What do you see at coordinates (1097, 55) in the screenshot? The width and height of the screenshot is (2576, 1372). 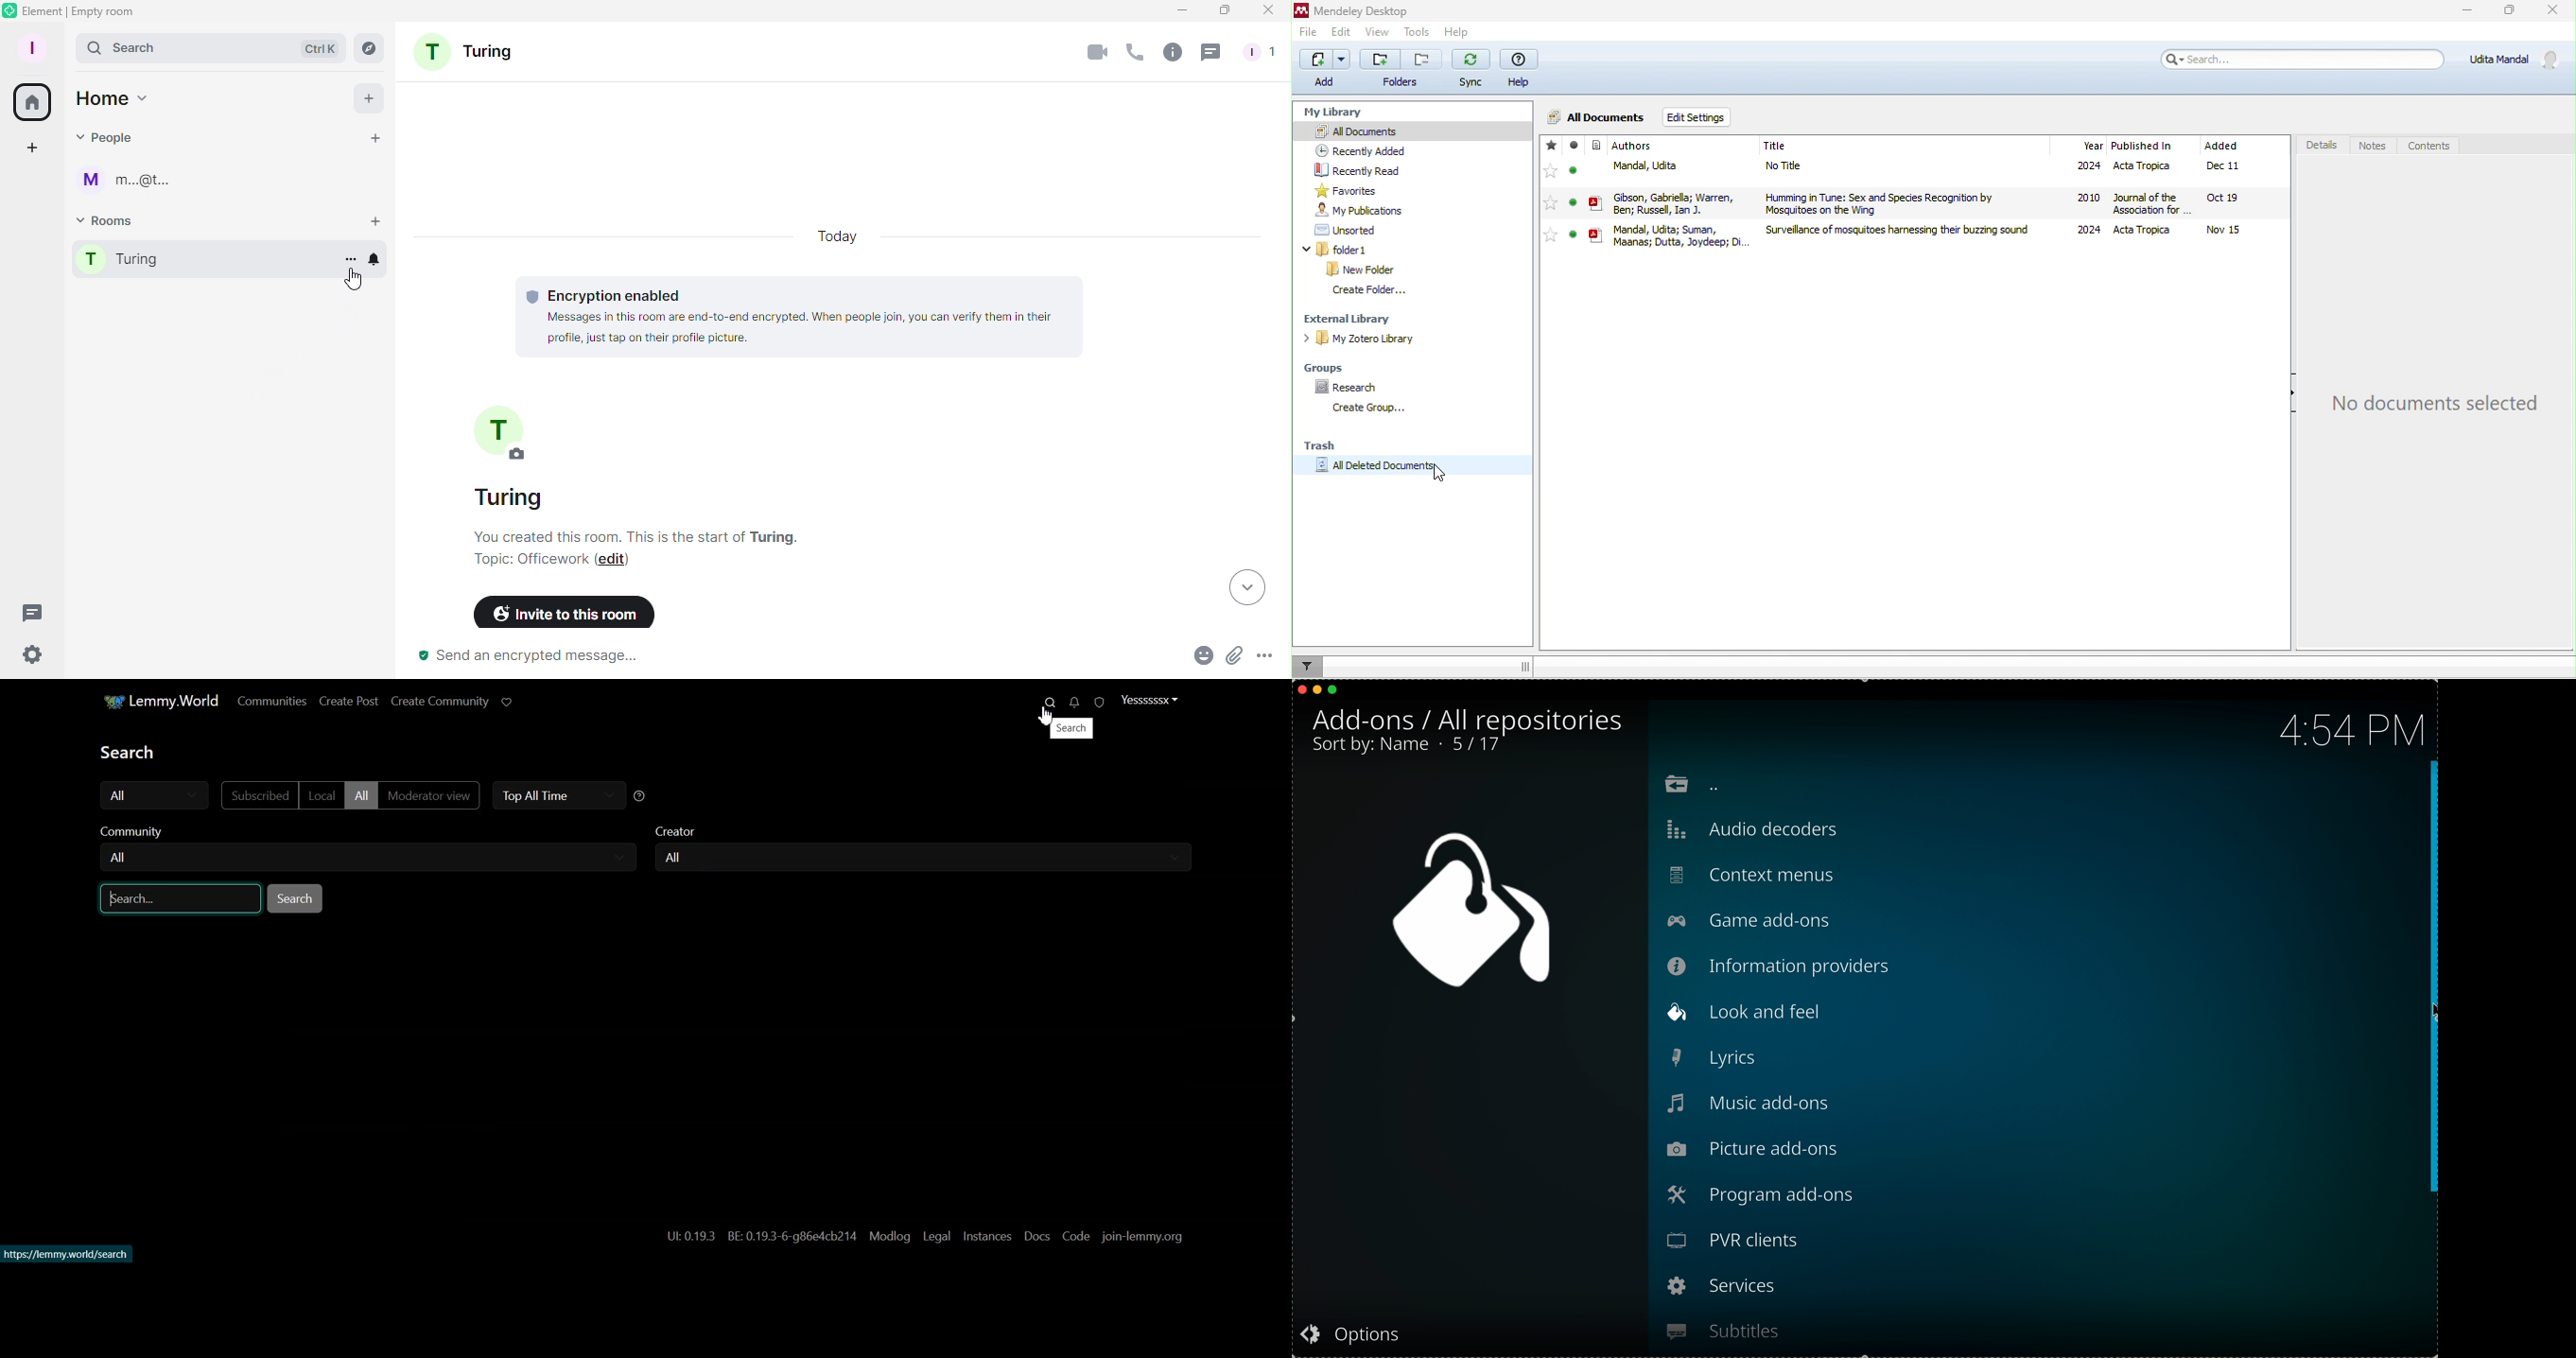 I see `Video calls` at bounding box center [1097, 55].